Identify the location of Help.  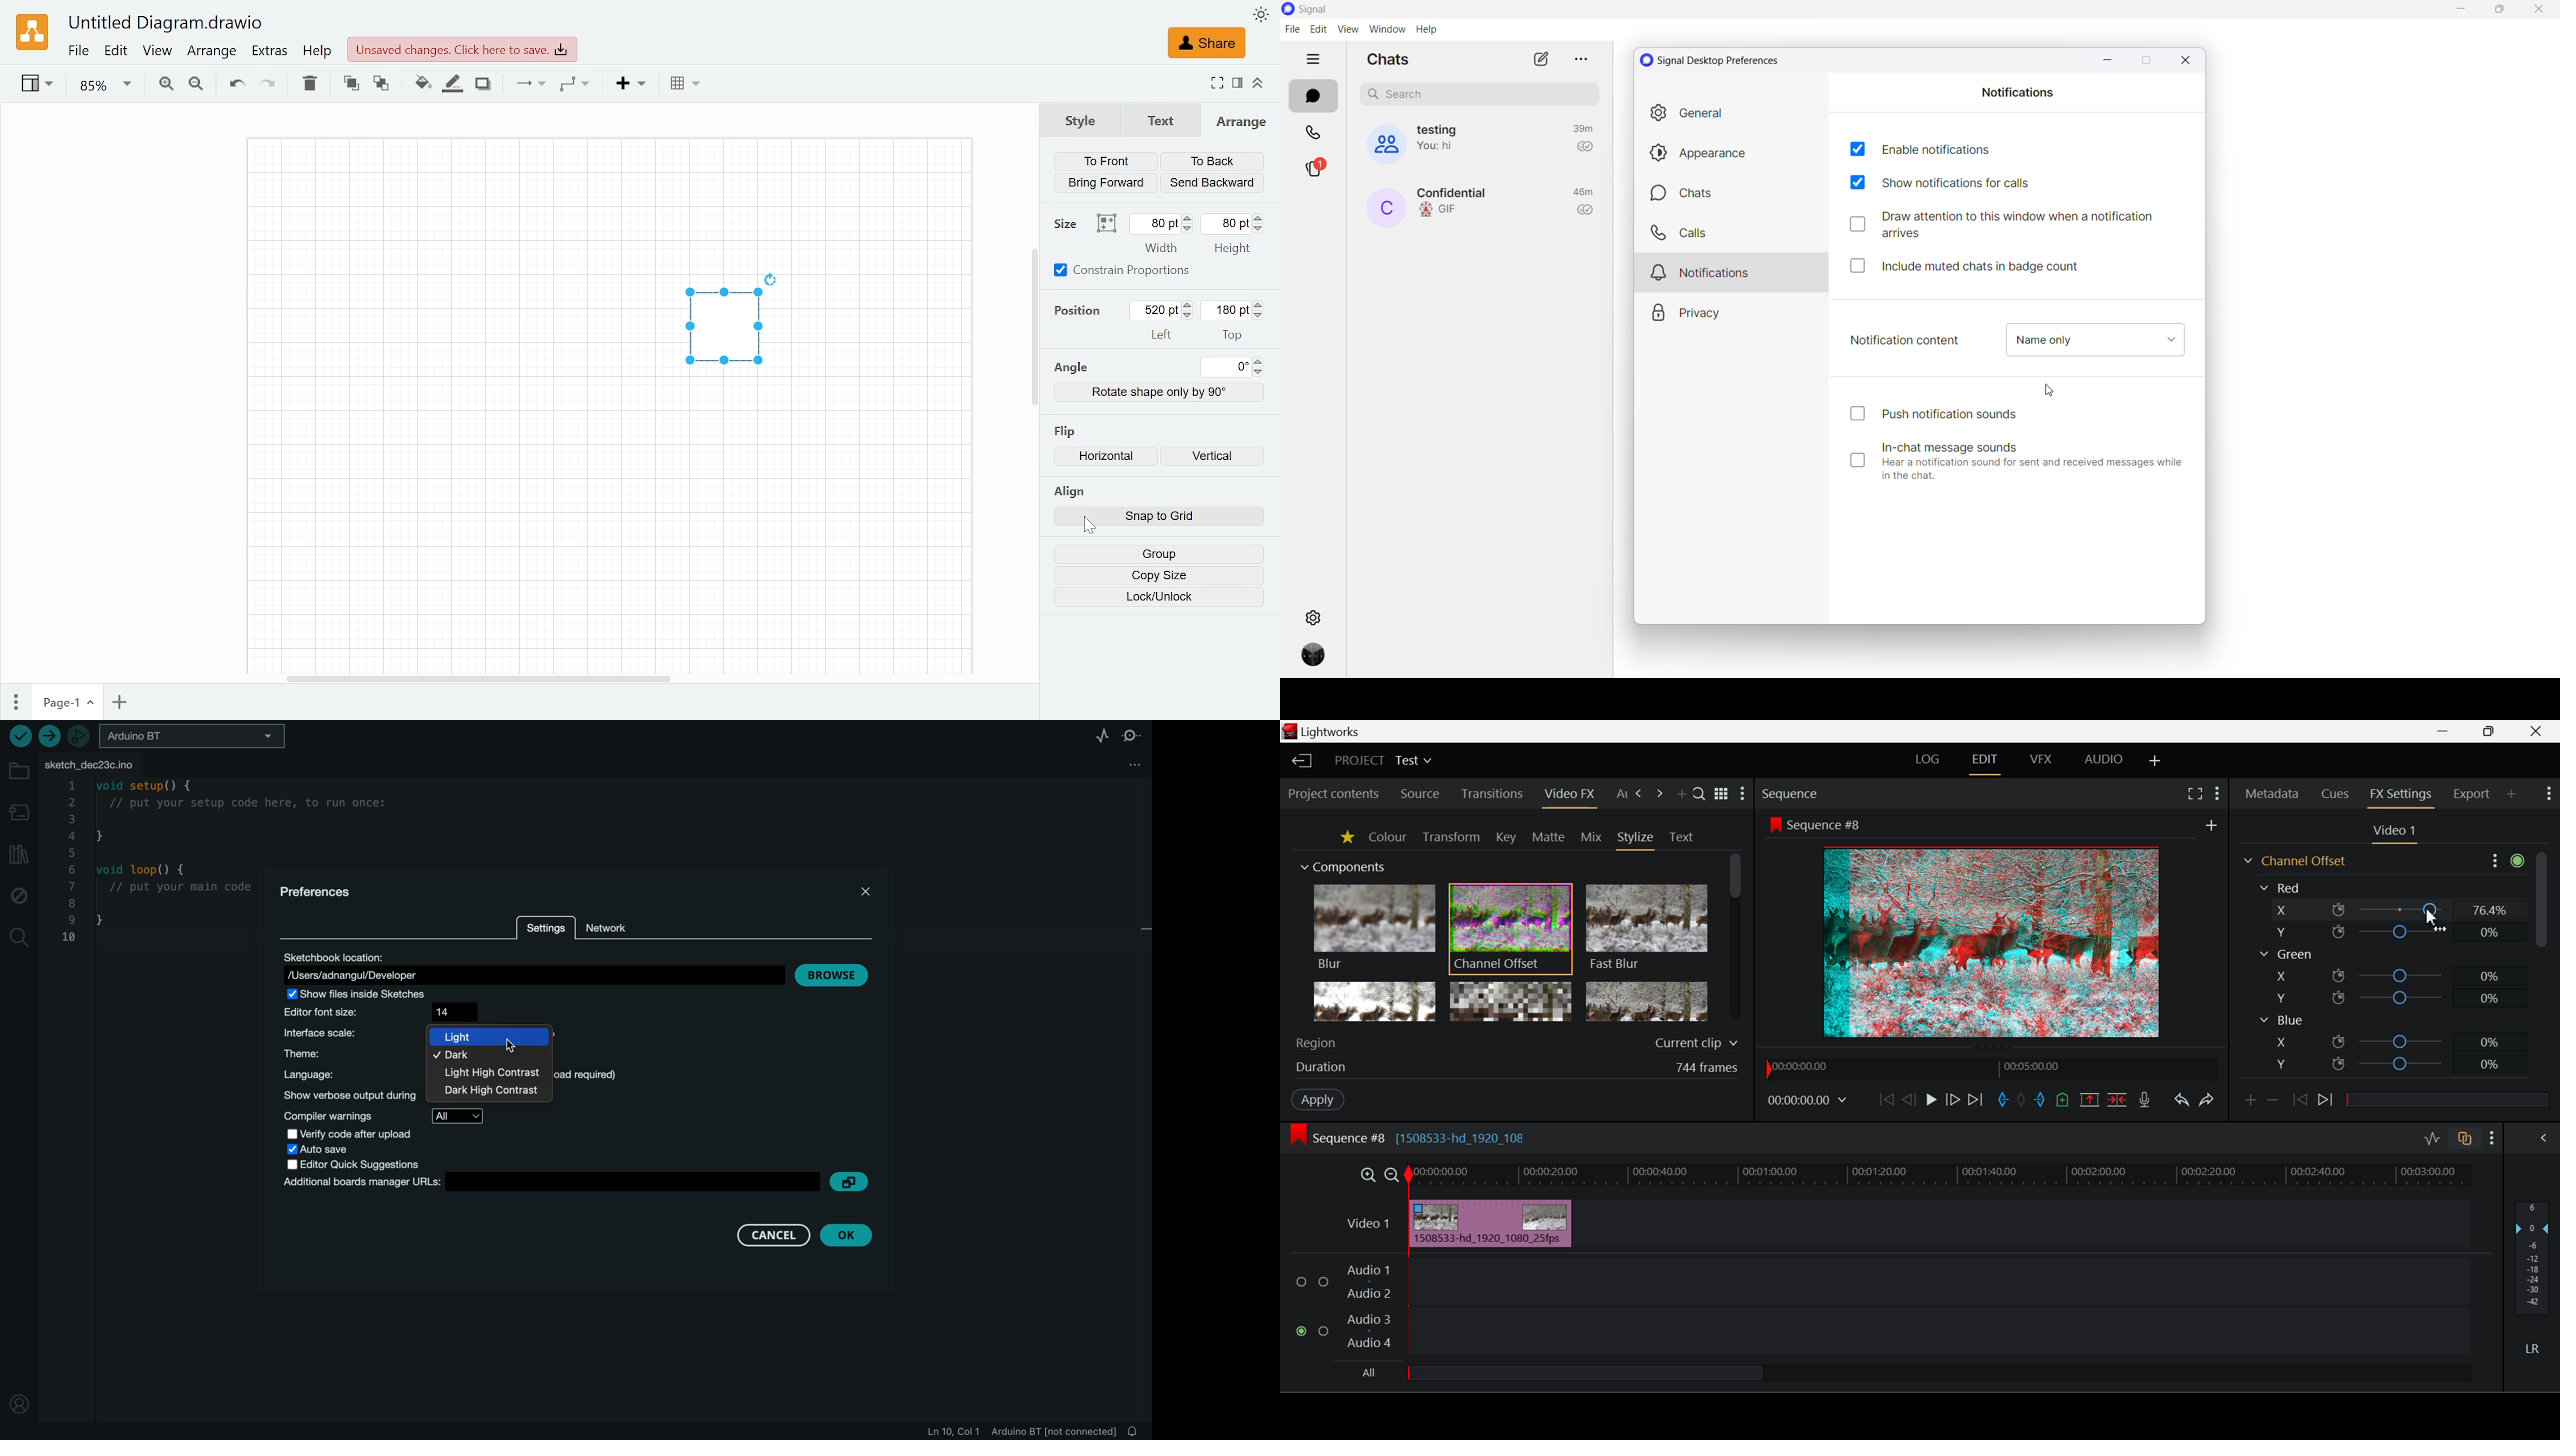
(318, 51).